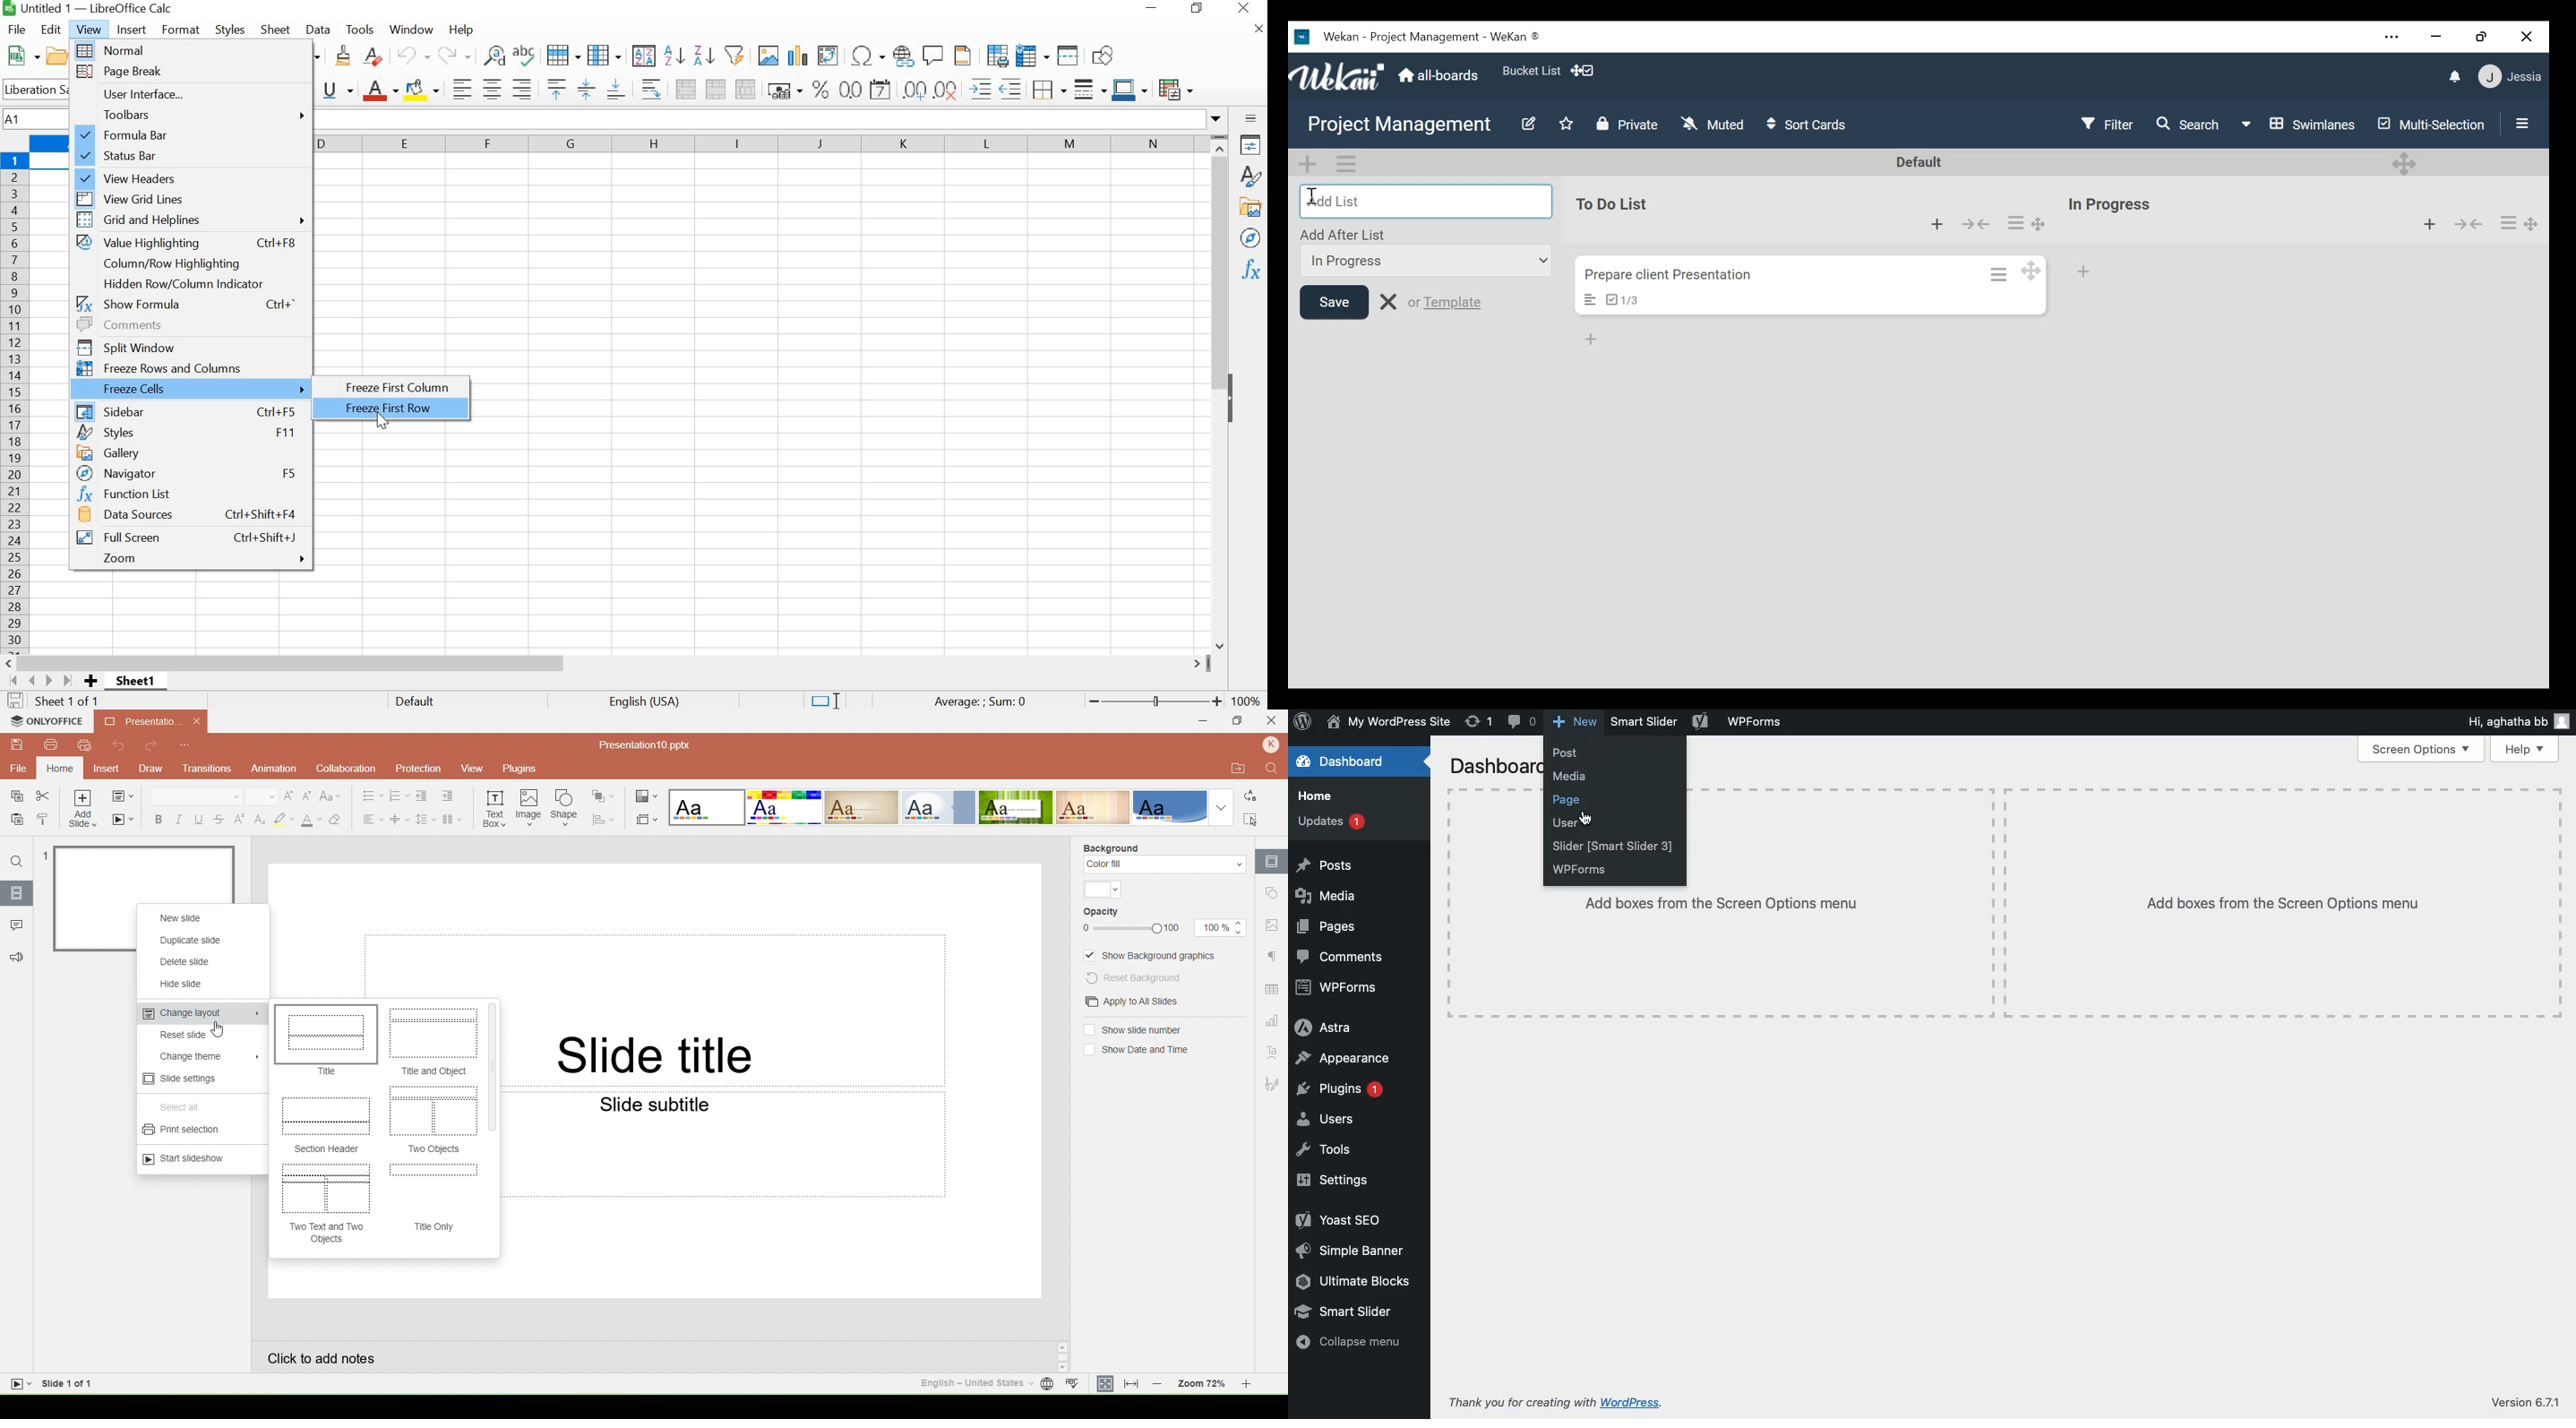 The image size is (2576, 1428). I want to click on Select all, so click(1252, 819).